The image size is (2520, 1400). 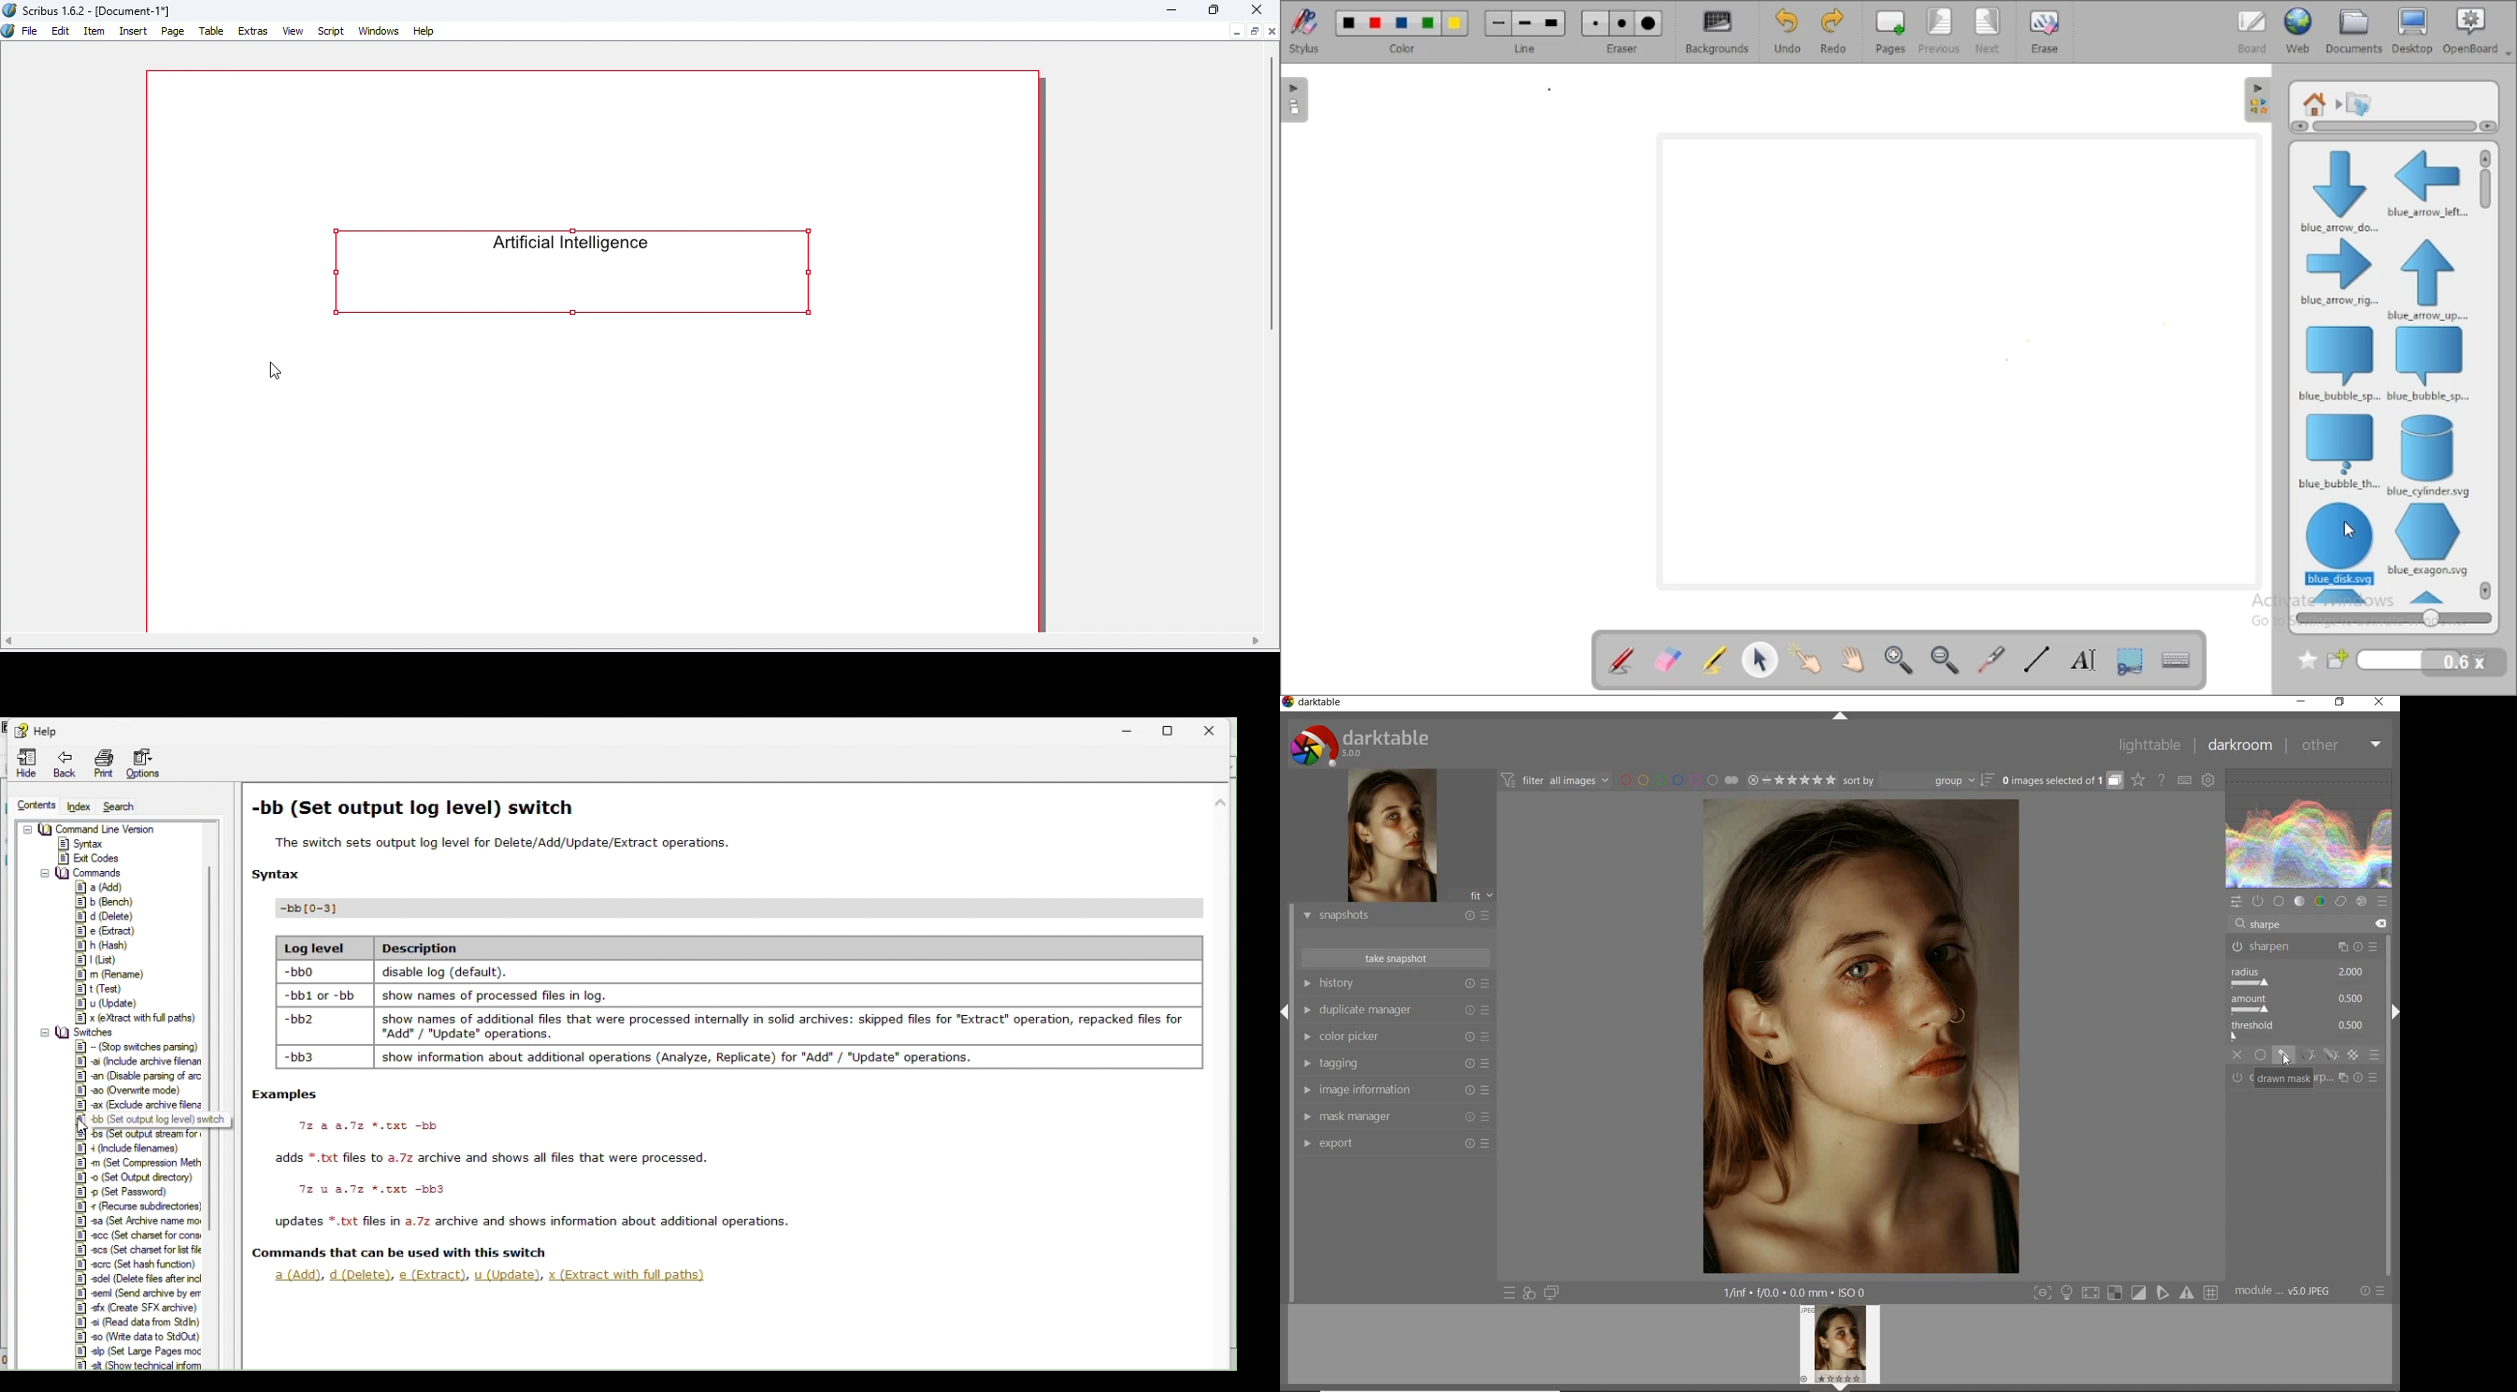 I want to click on (8) Syntax, so click(x=82, y=843).